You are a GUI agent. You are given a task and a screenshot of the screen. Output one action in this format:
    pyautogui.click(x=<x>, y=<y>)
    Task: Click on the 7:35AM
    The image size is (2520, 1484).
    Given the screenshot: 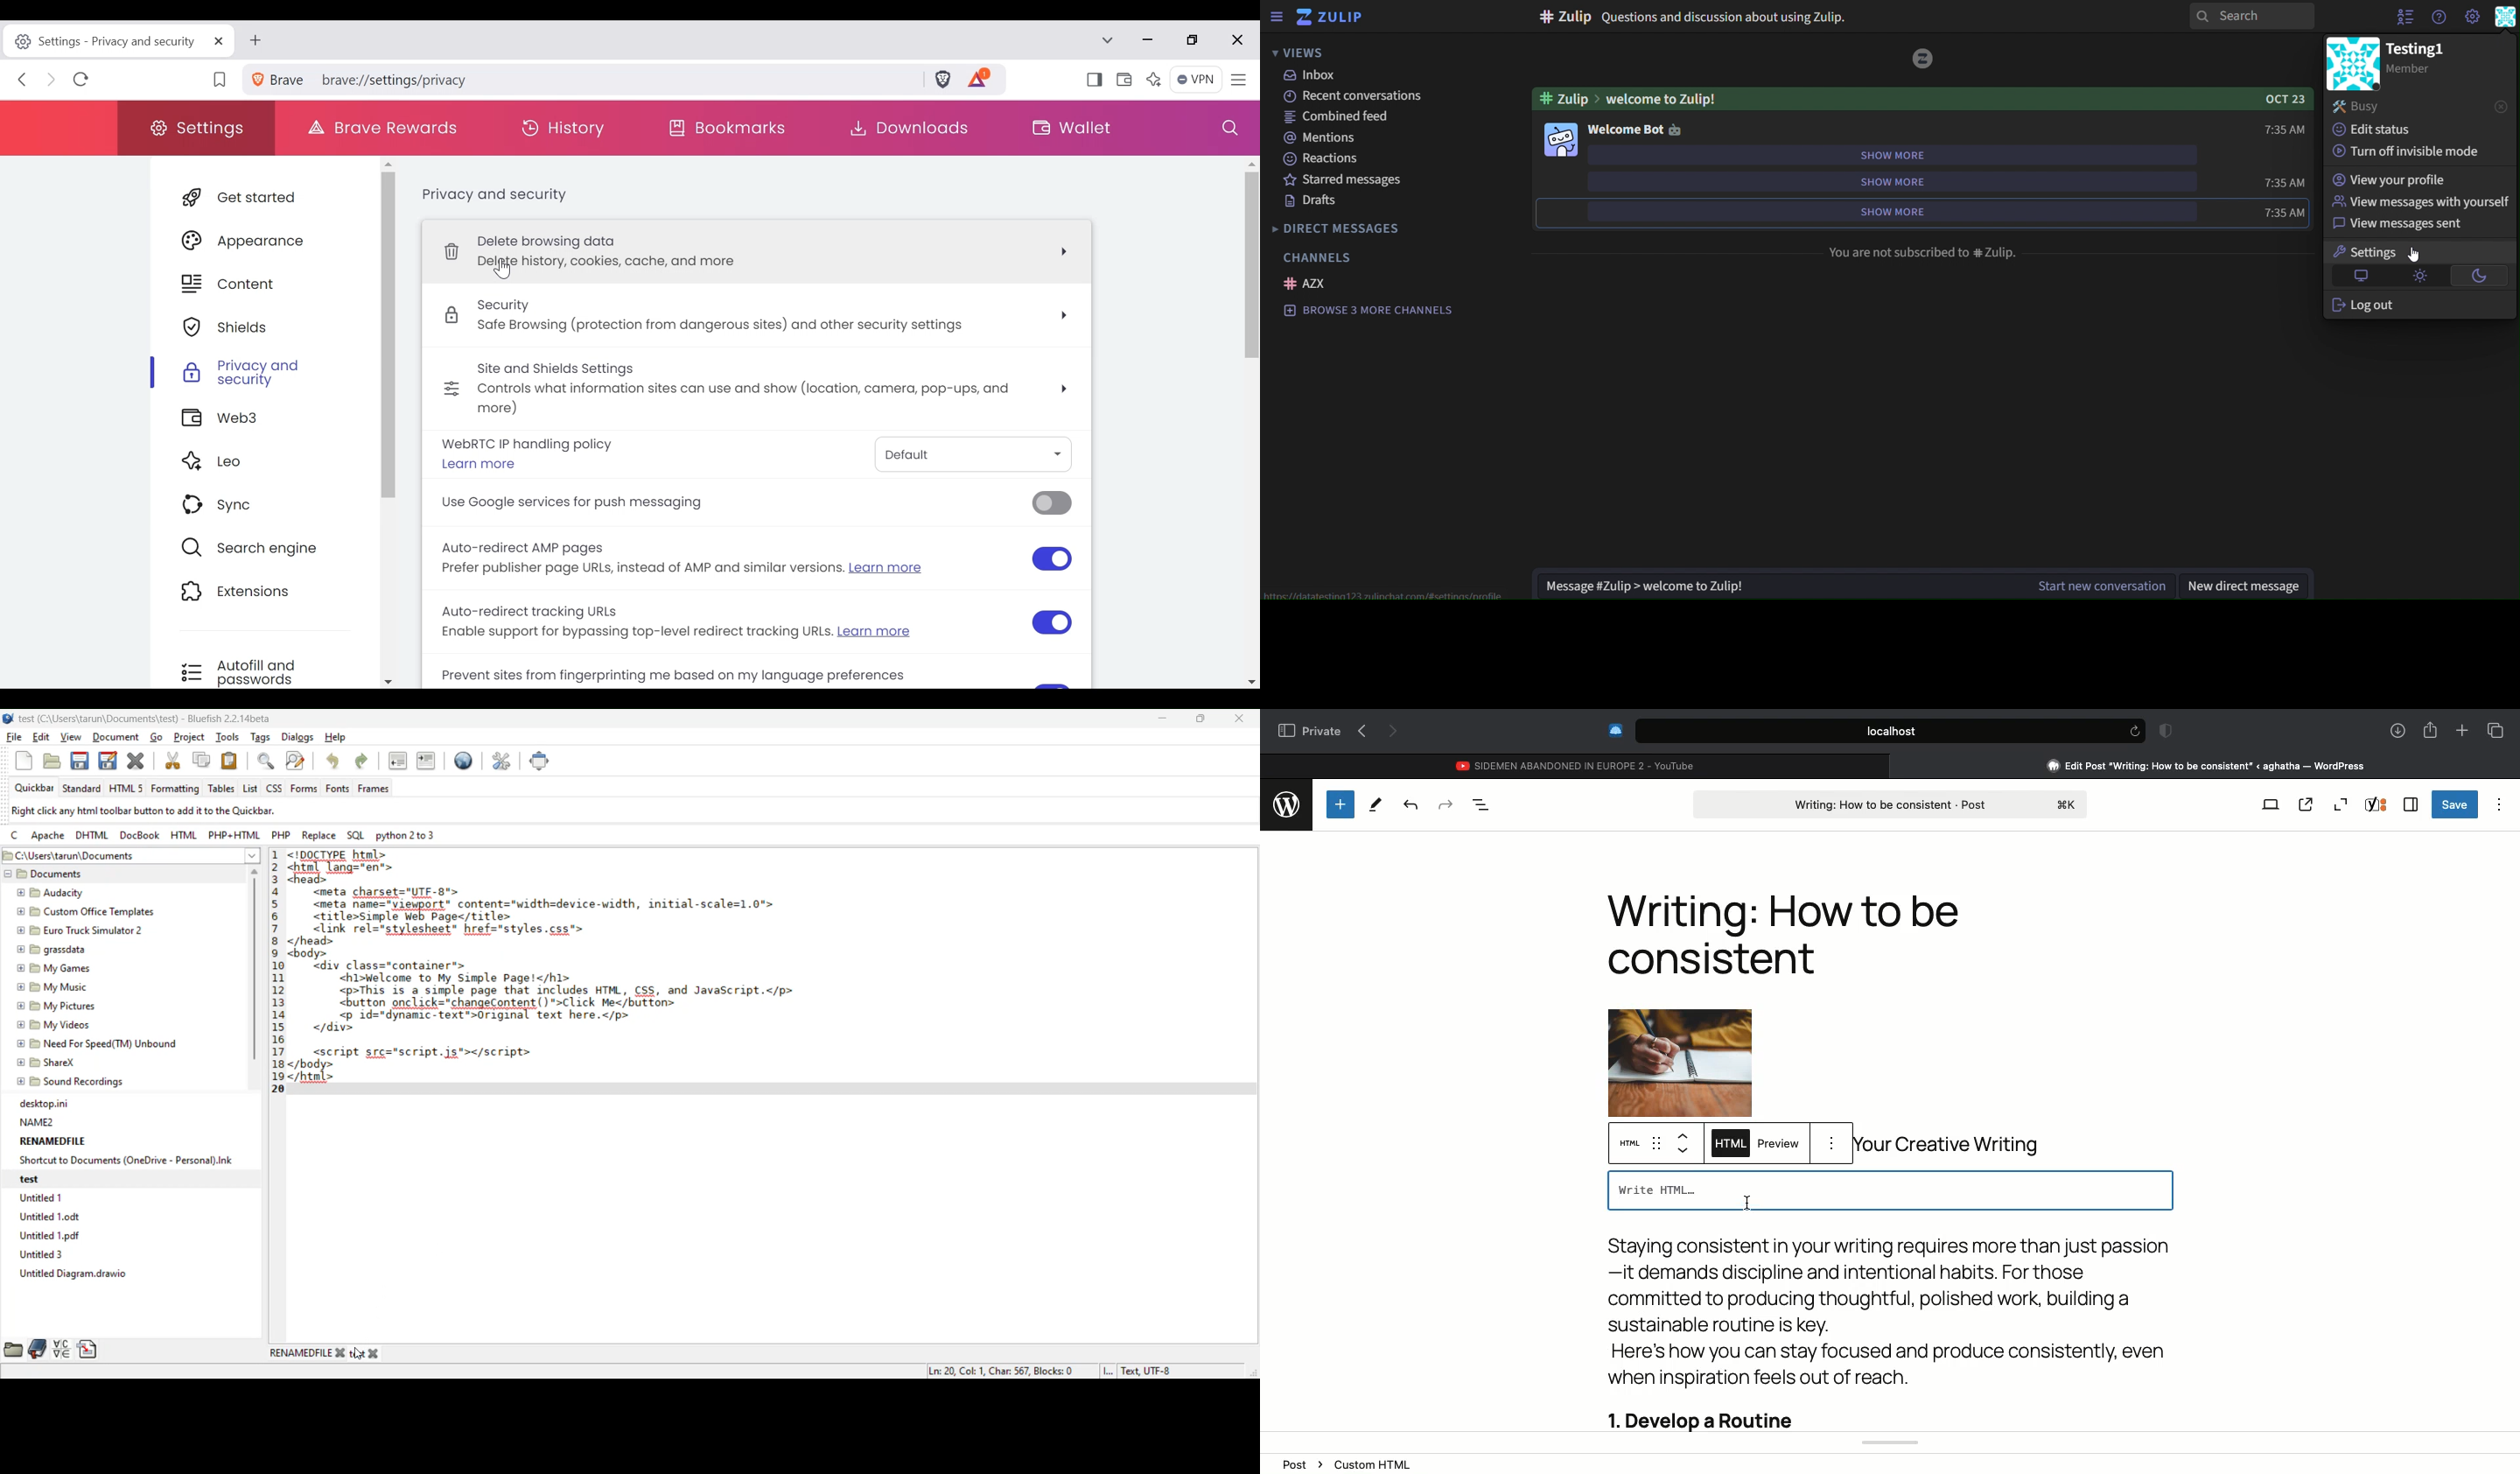 What is the action you would take?
    pyautogui.click(x=2286, y=181)
    